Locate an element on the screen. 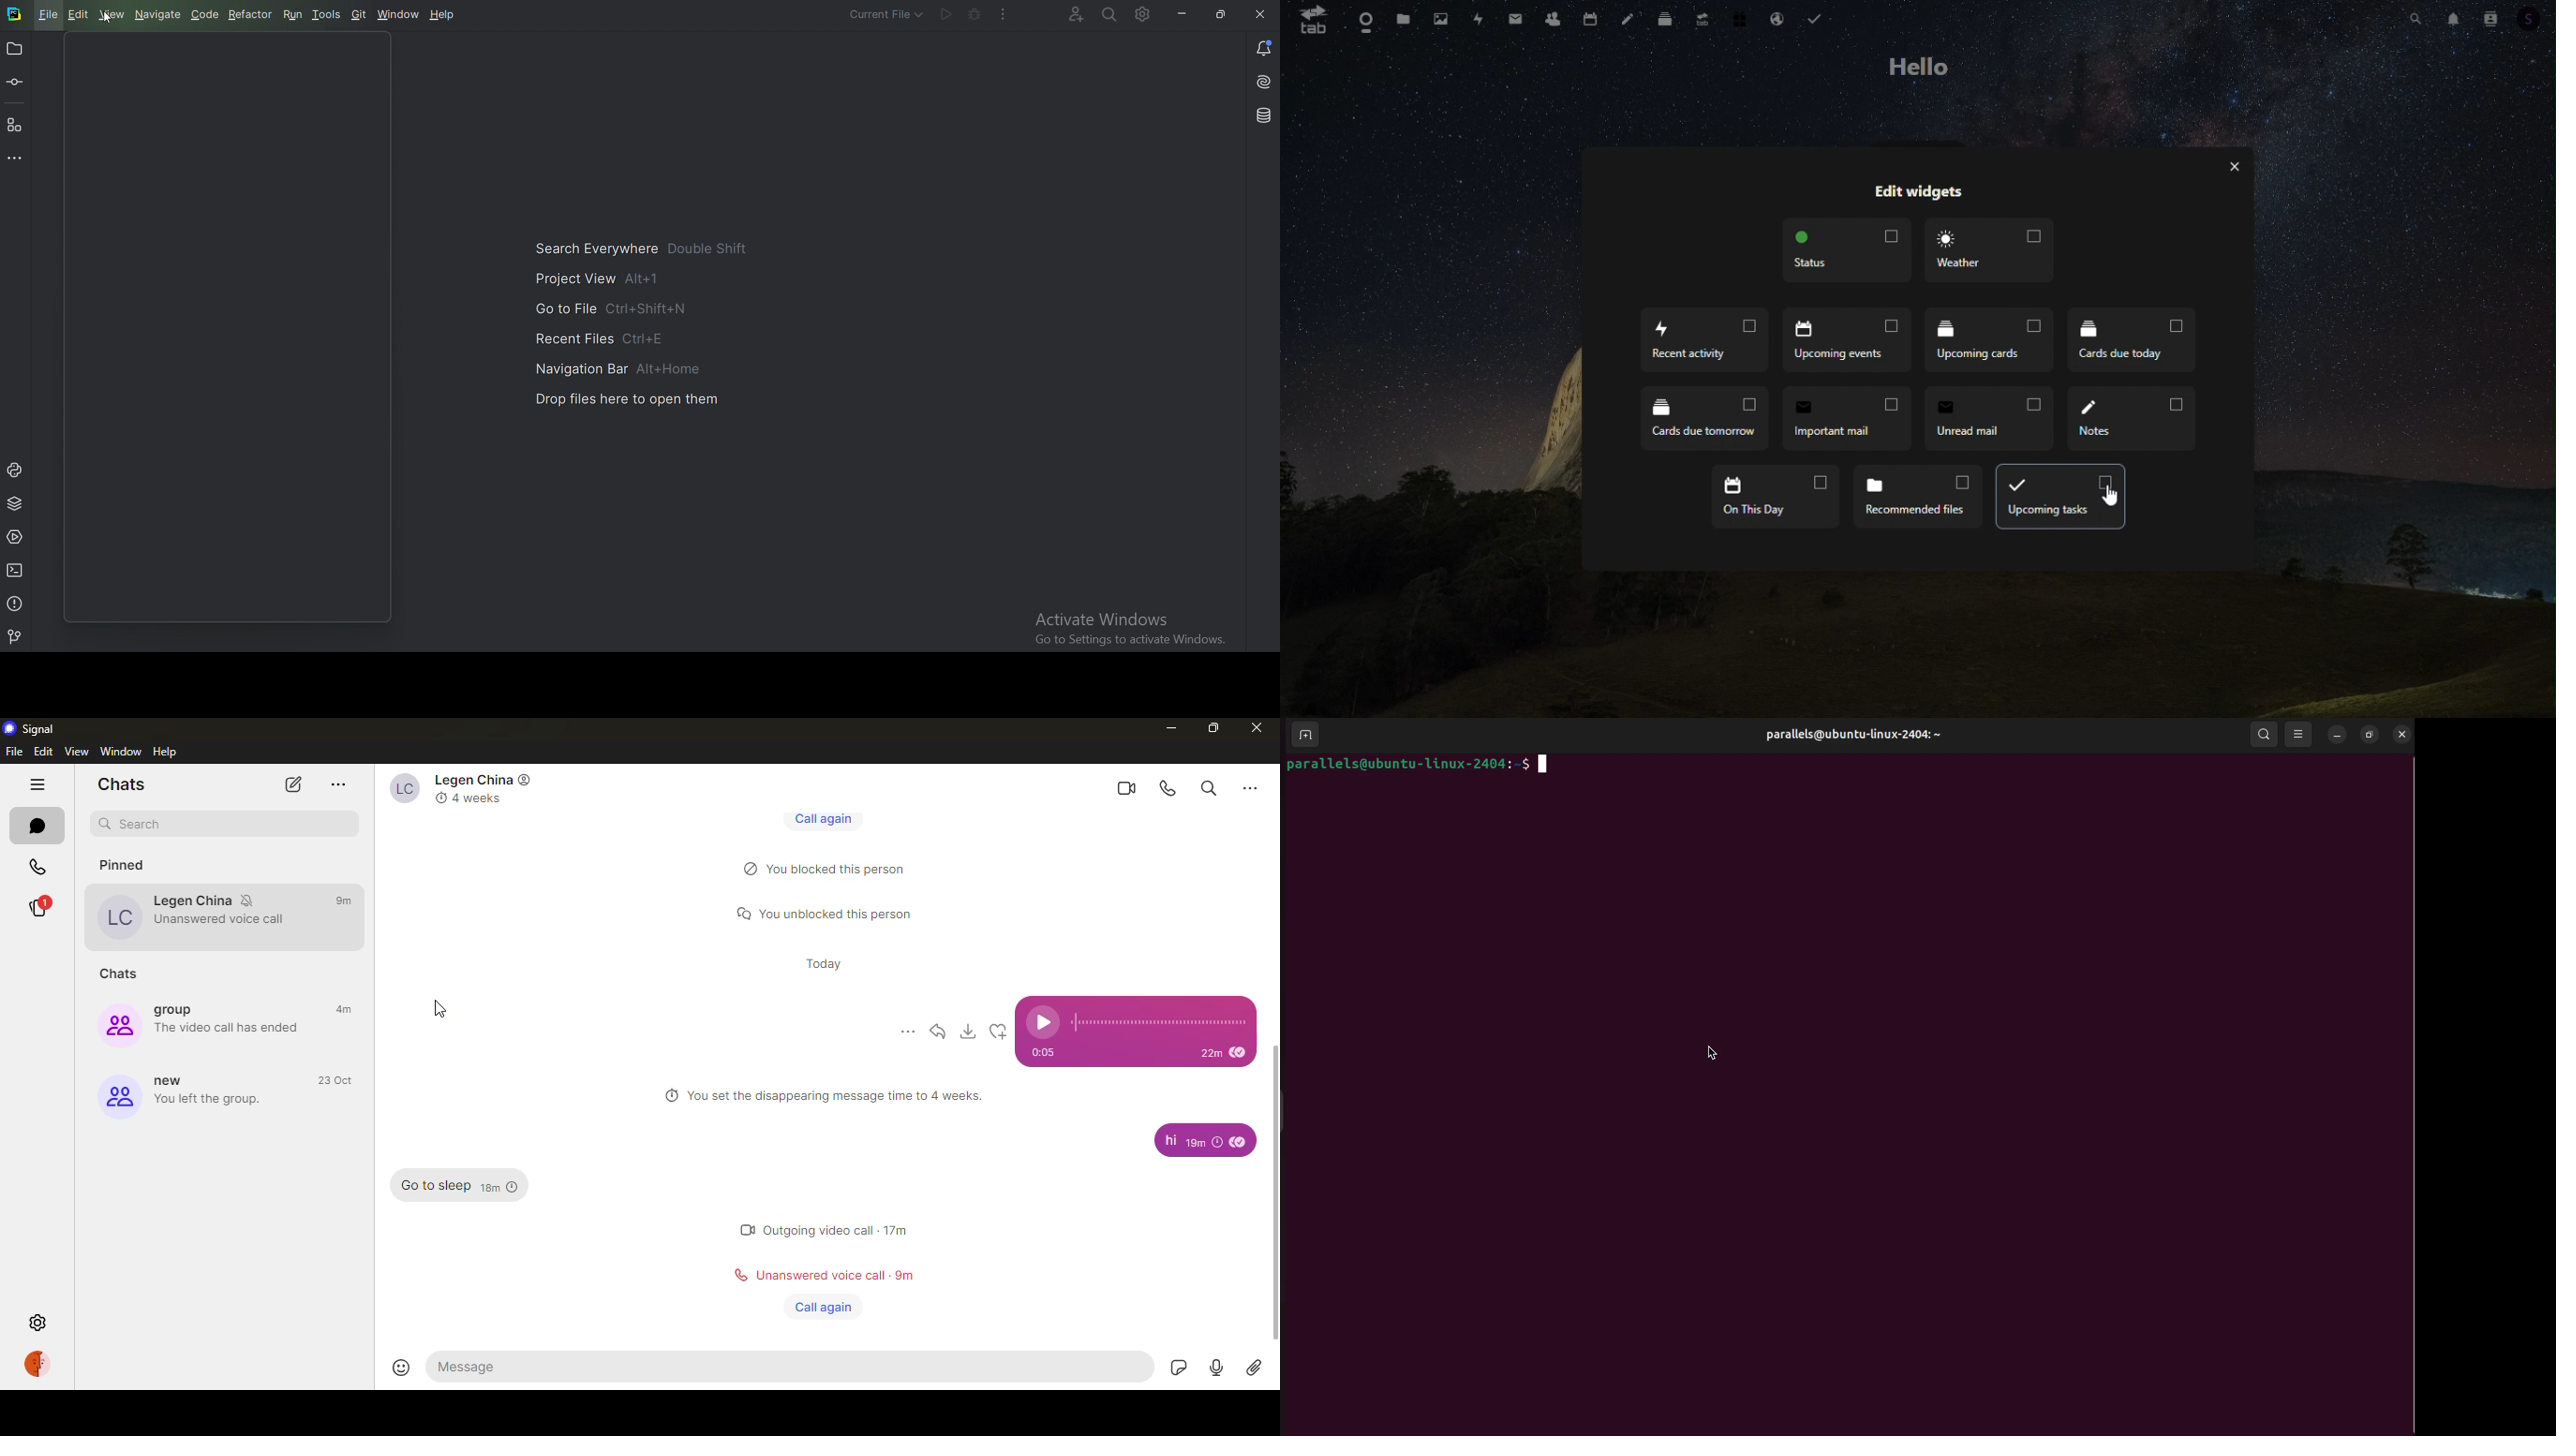 The width and height of the screenshot is (2576, 1456). group is located at coordinates (193, 1018).